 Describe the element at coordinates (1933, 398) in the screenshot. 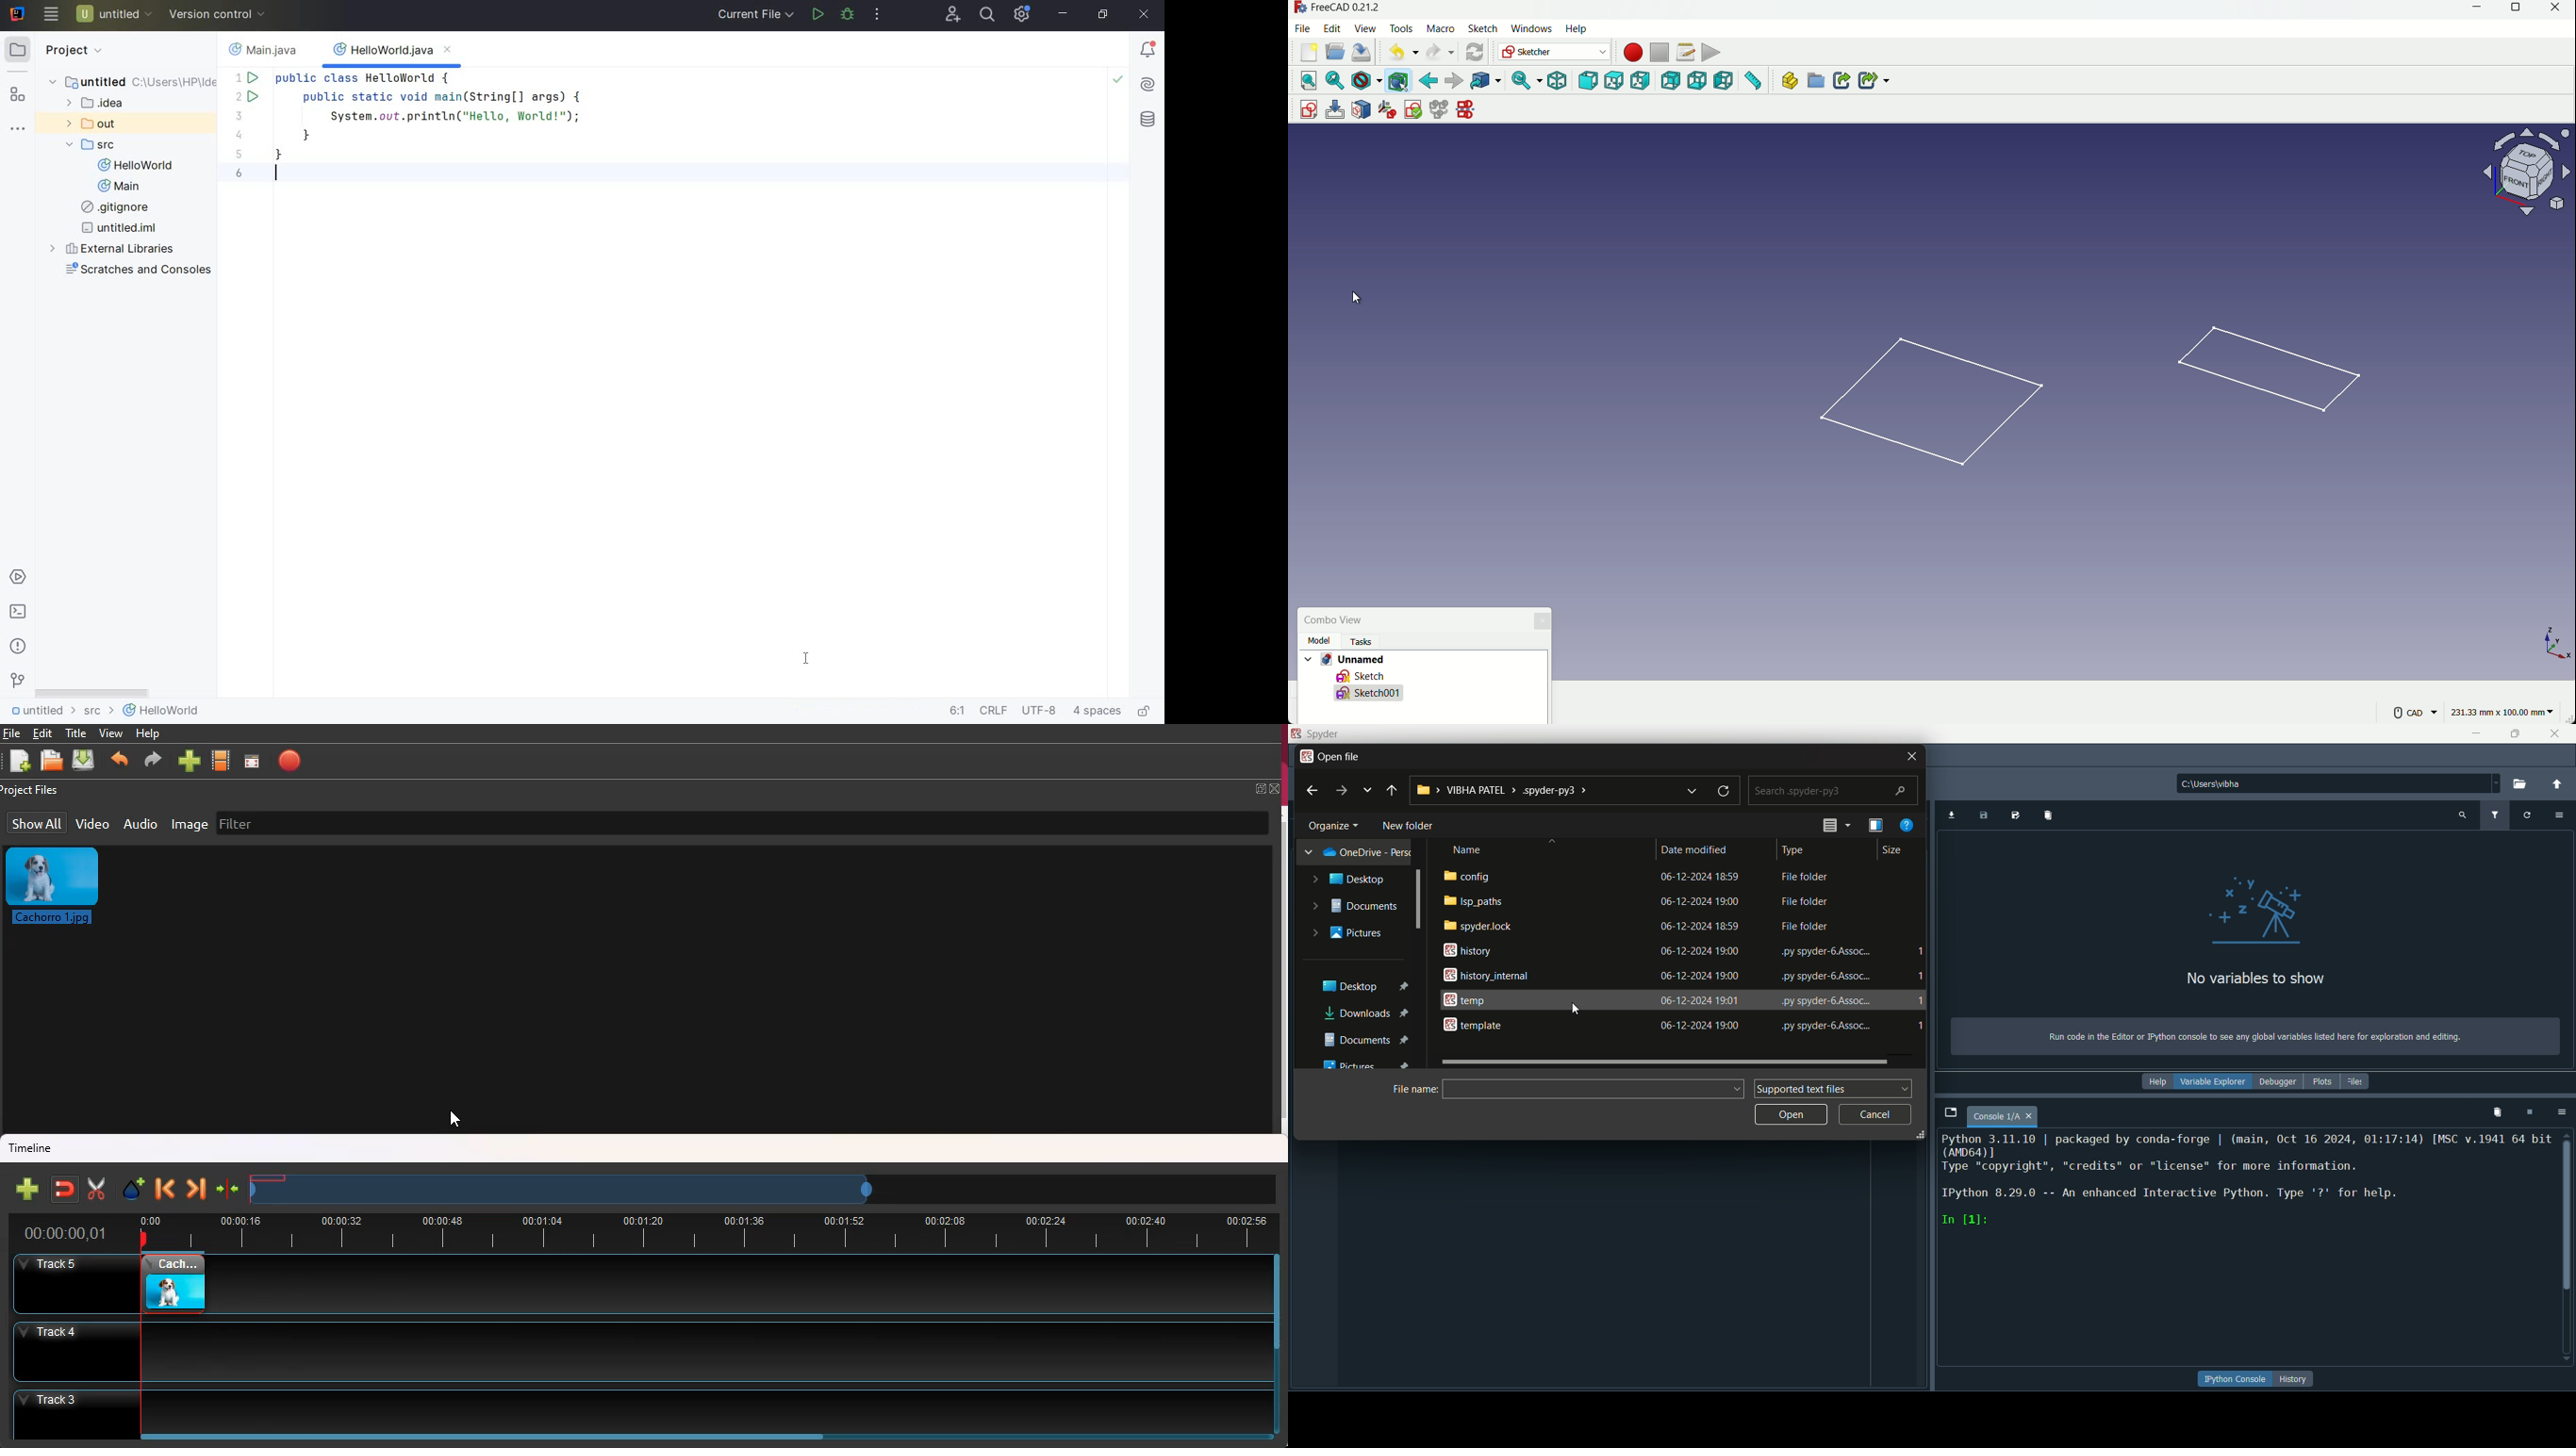

I see `first sketch` at that location.